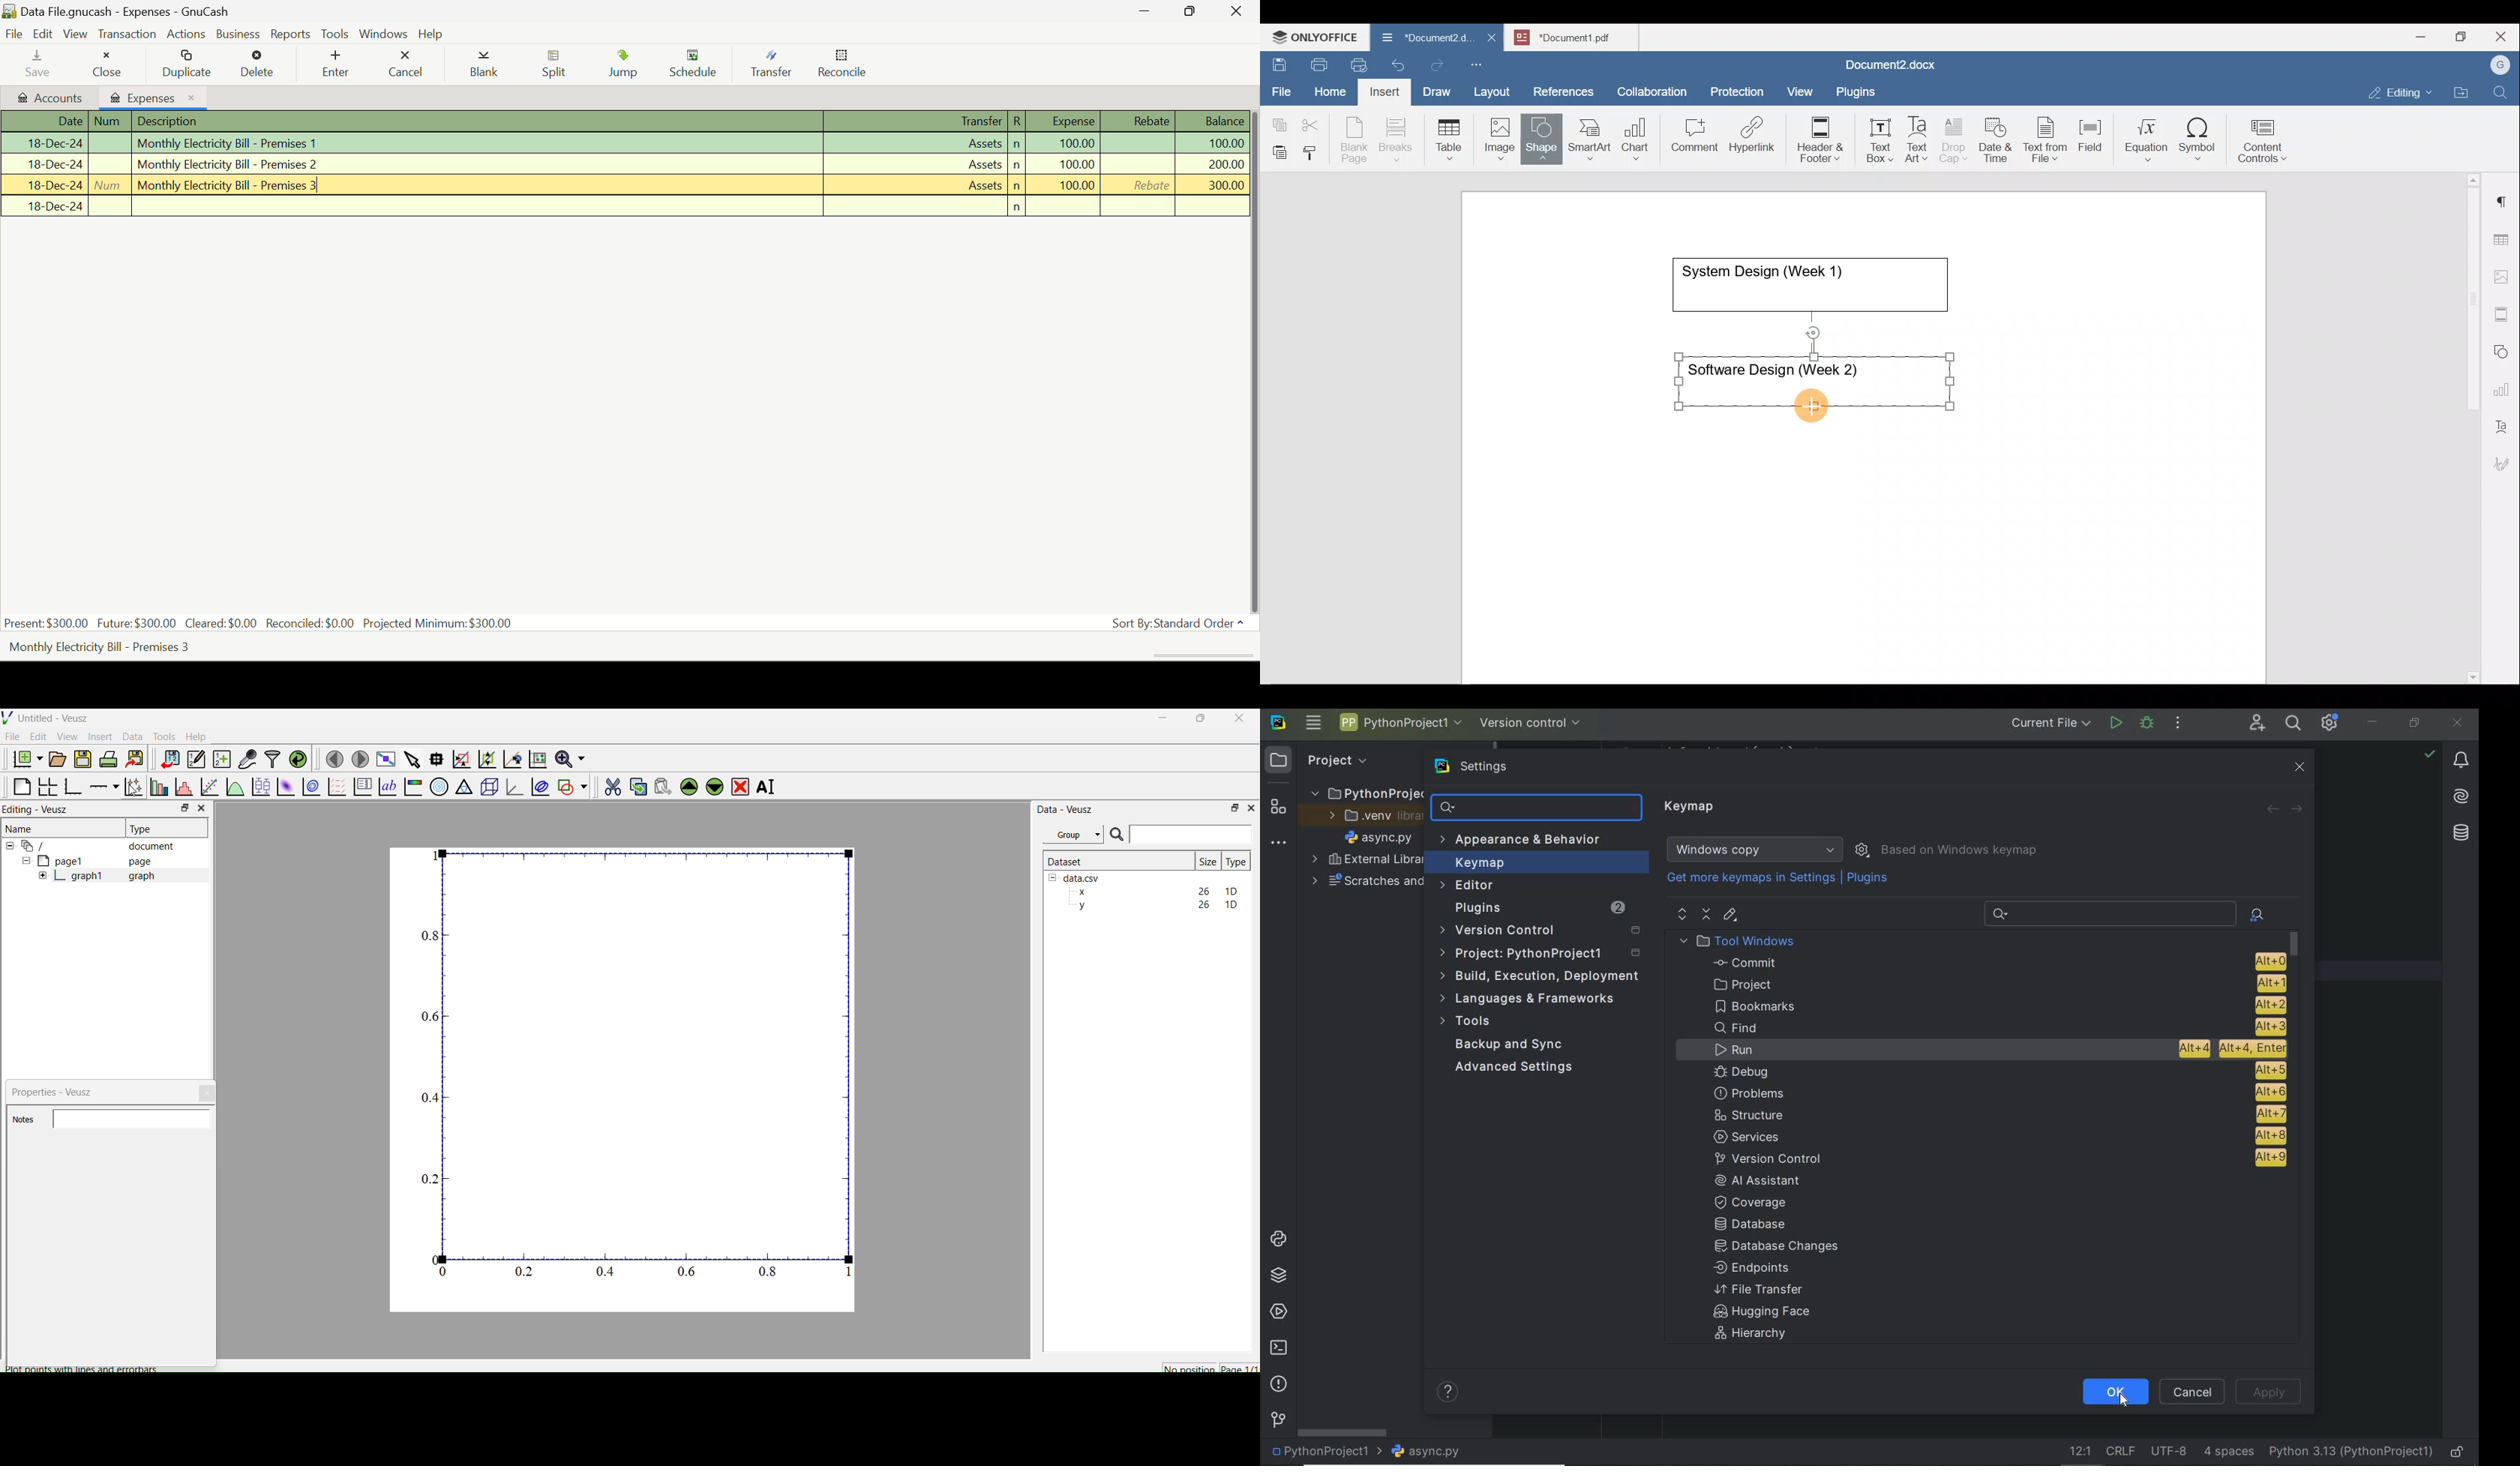  What do you see at coordinates (512, 786) in the screenshot?
I see `3d Graph` at bounding box center [512, 786].